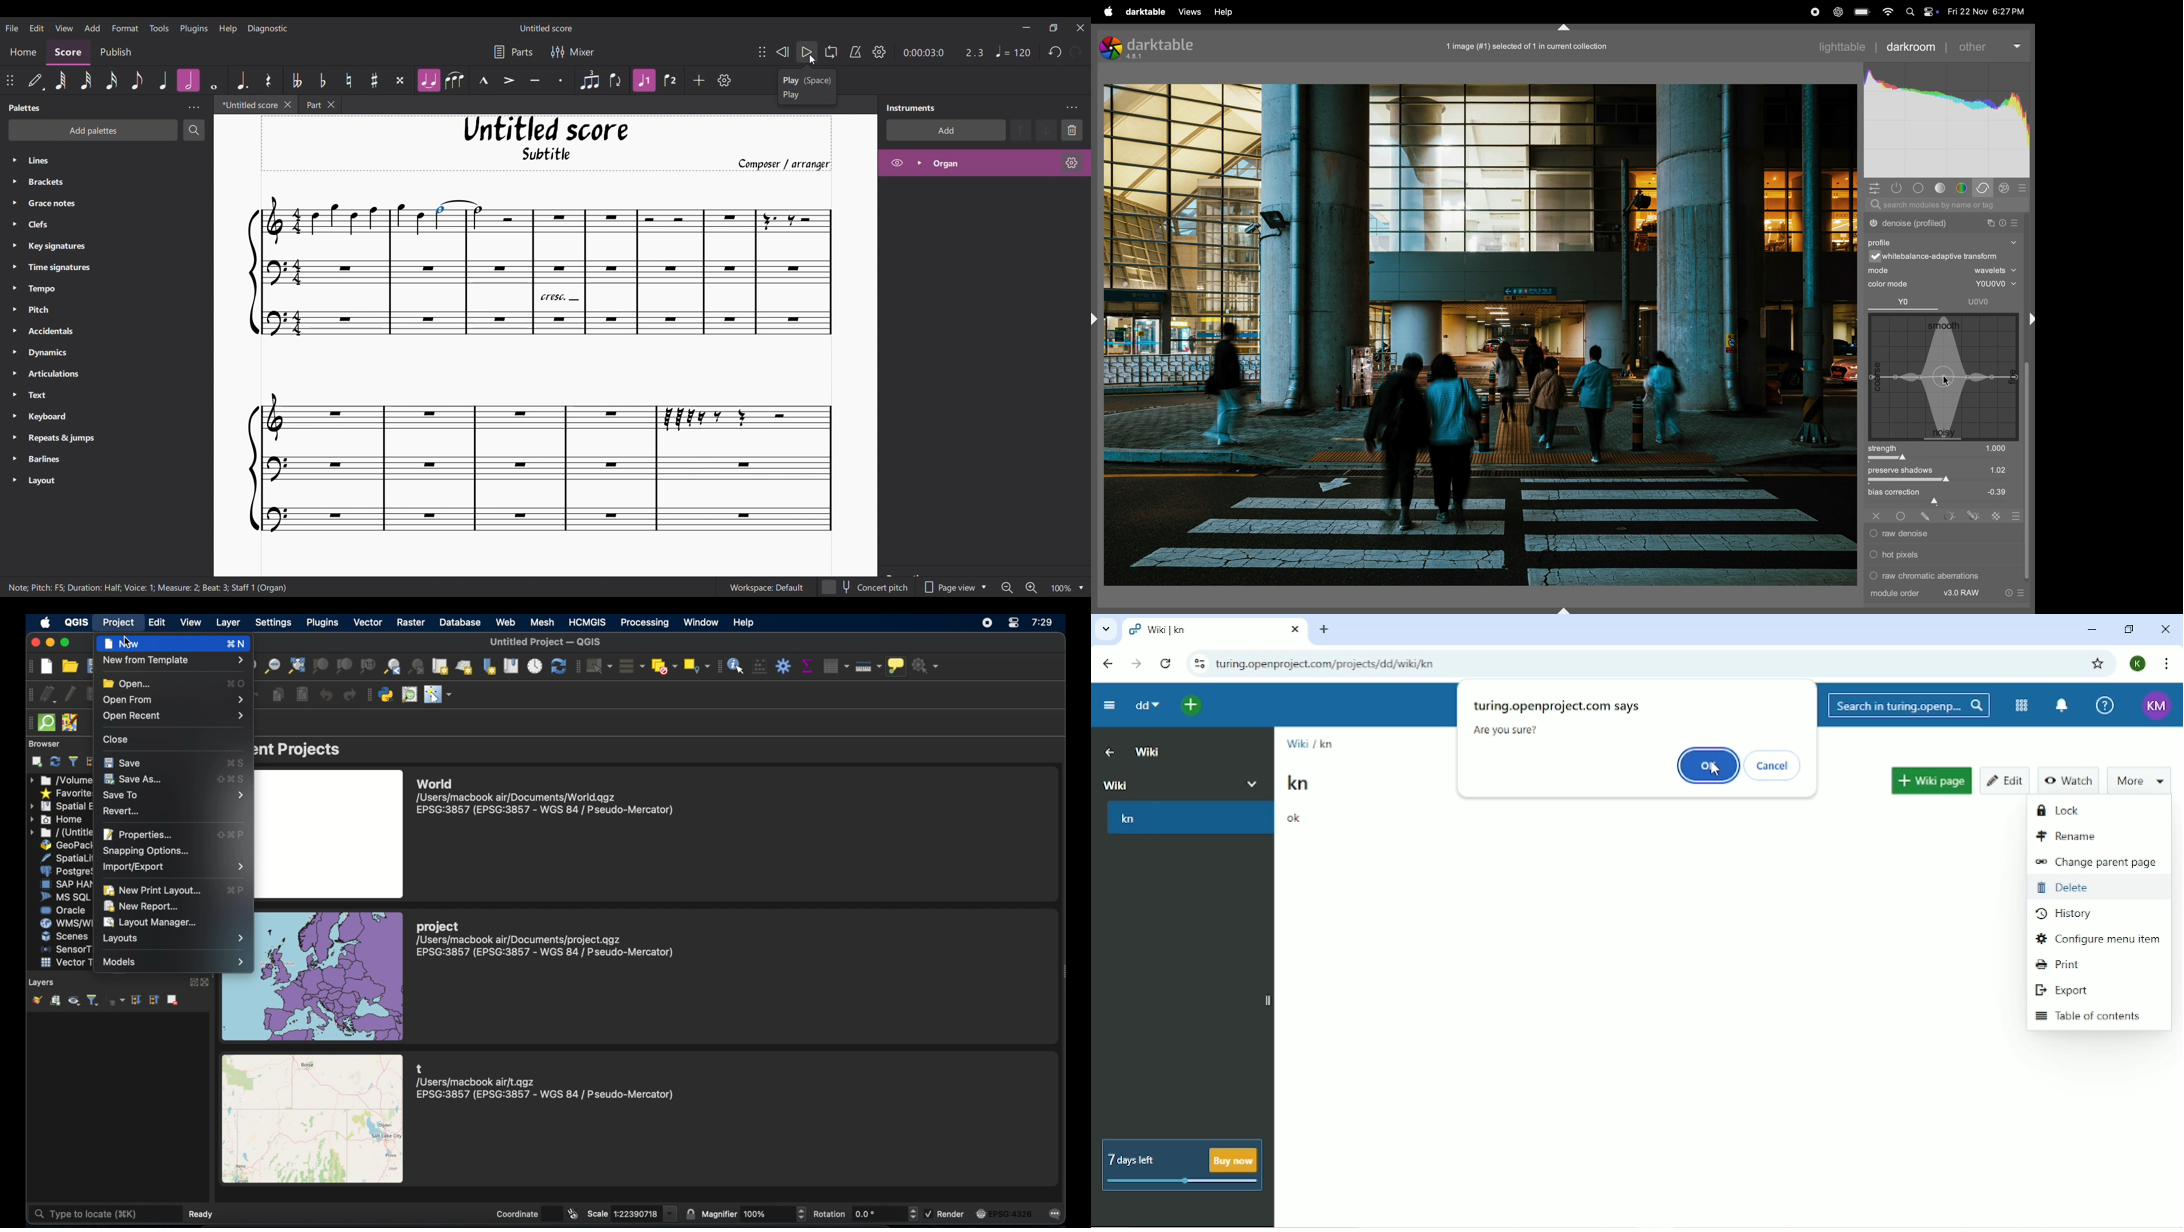  Describe the element at coordinates (71, 692) in the screenshot. I see `toggle editing` at that location.